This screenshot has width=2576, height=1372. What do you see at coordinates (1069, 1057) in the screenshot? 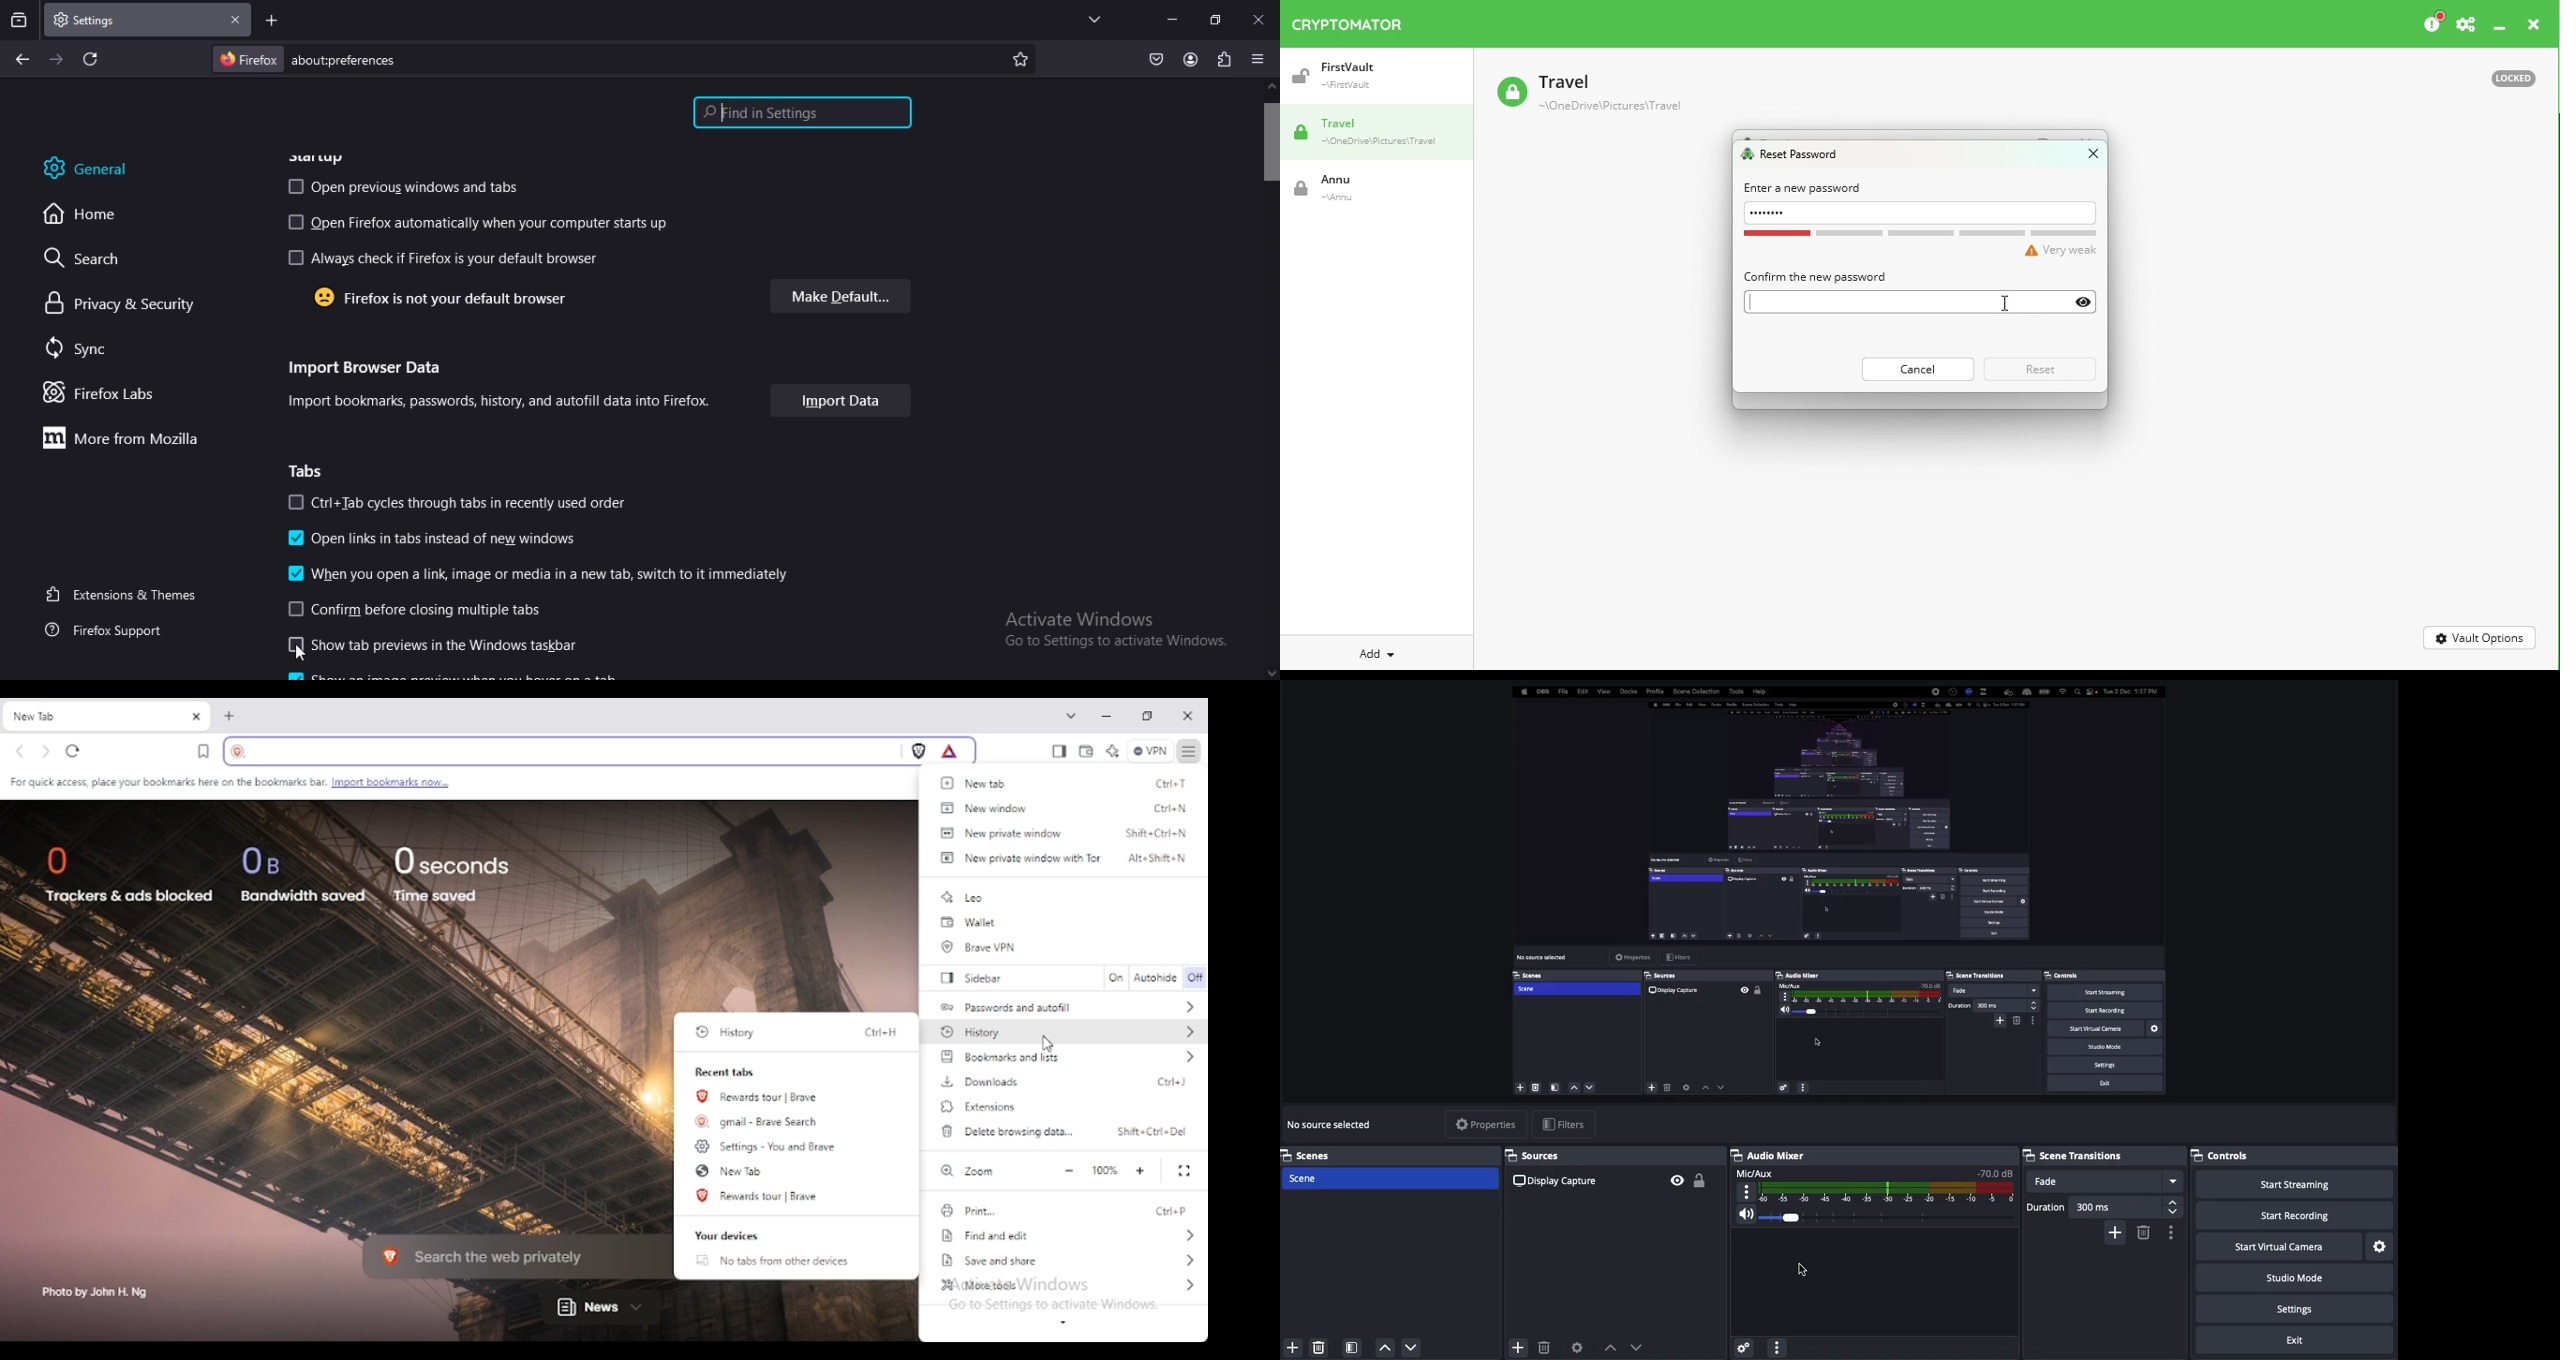
I see `bookmarks and lists` at bounding box center [1069, 1057].